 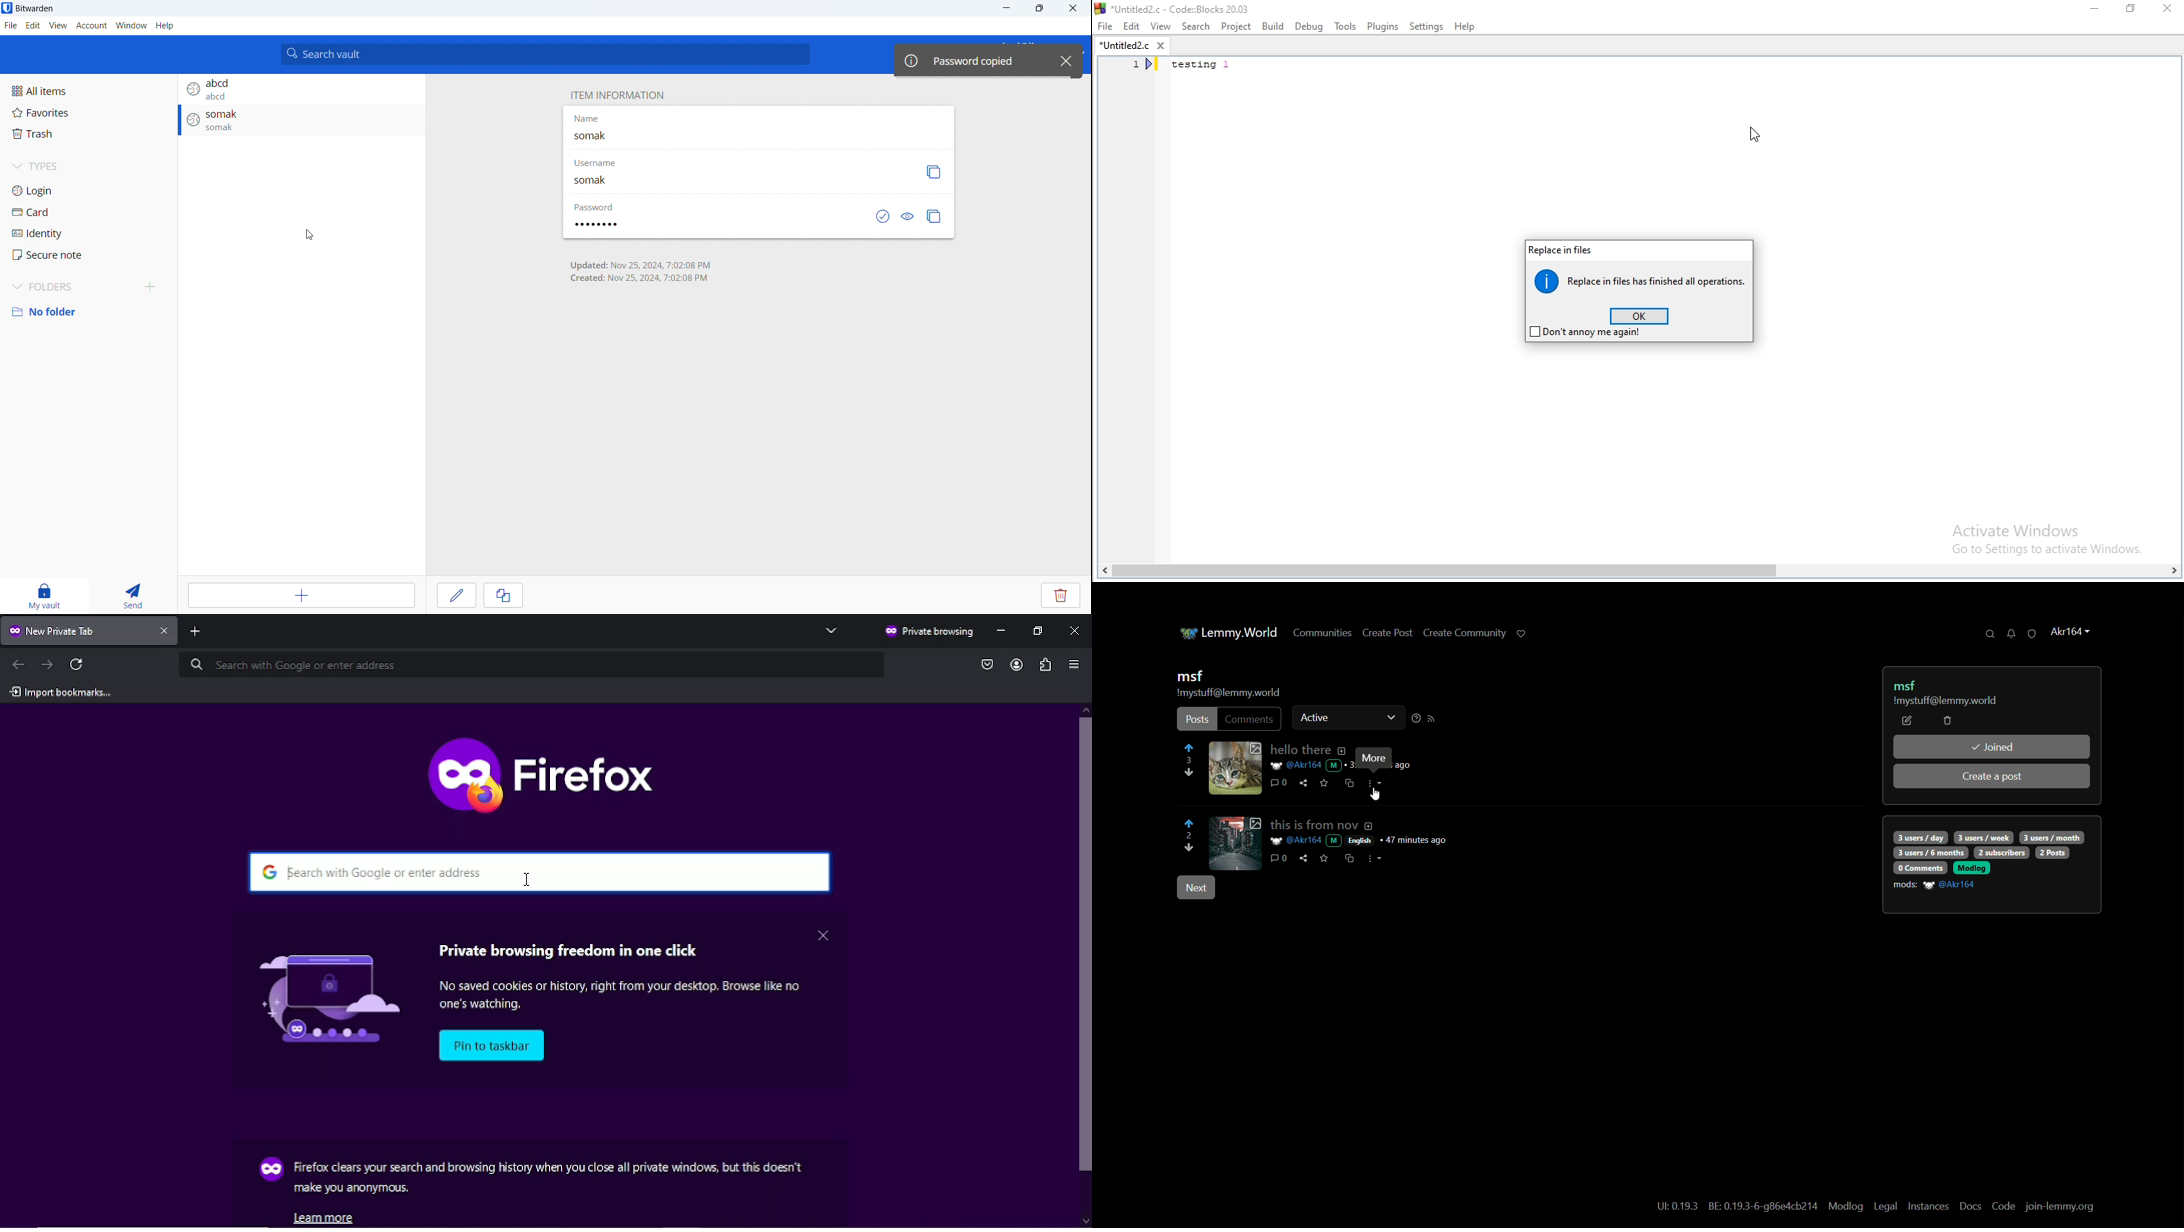 I want to click on modlog, so click(x=1844, y=1206).